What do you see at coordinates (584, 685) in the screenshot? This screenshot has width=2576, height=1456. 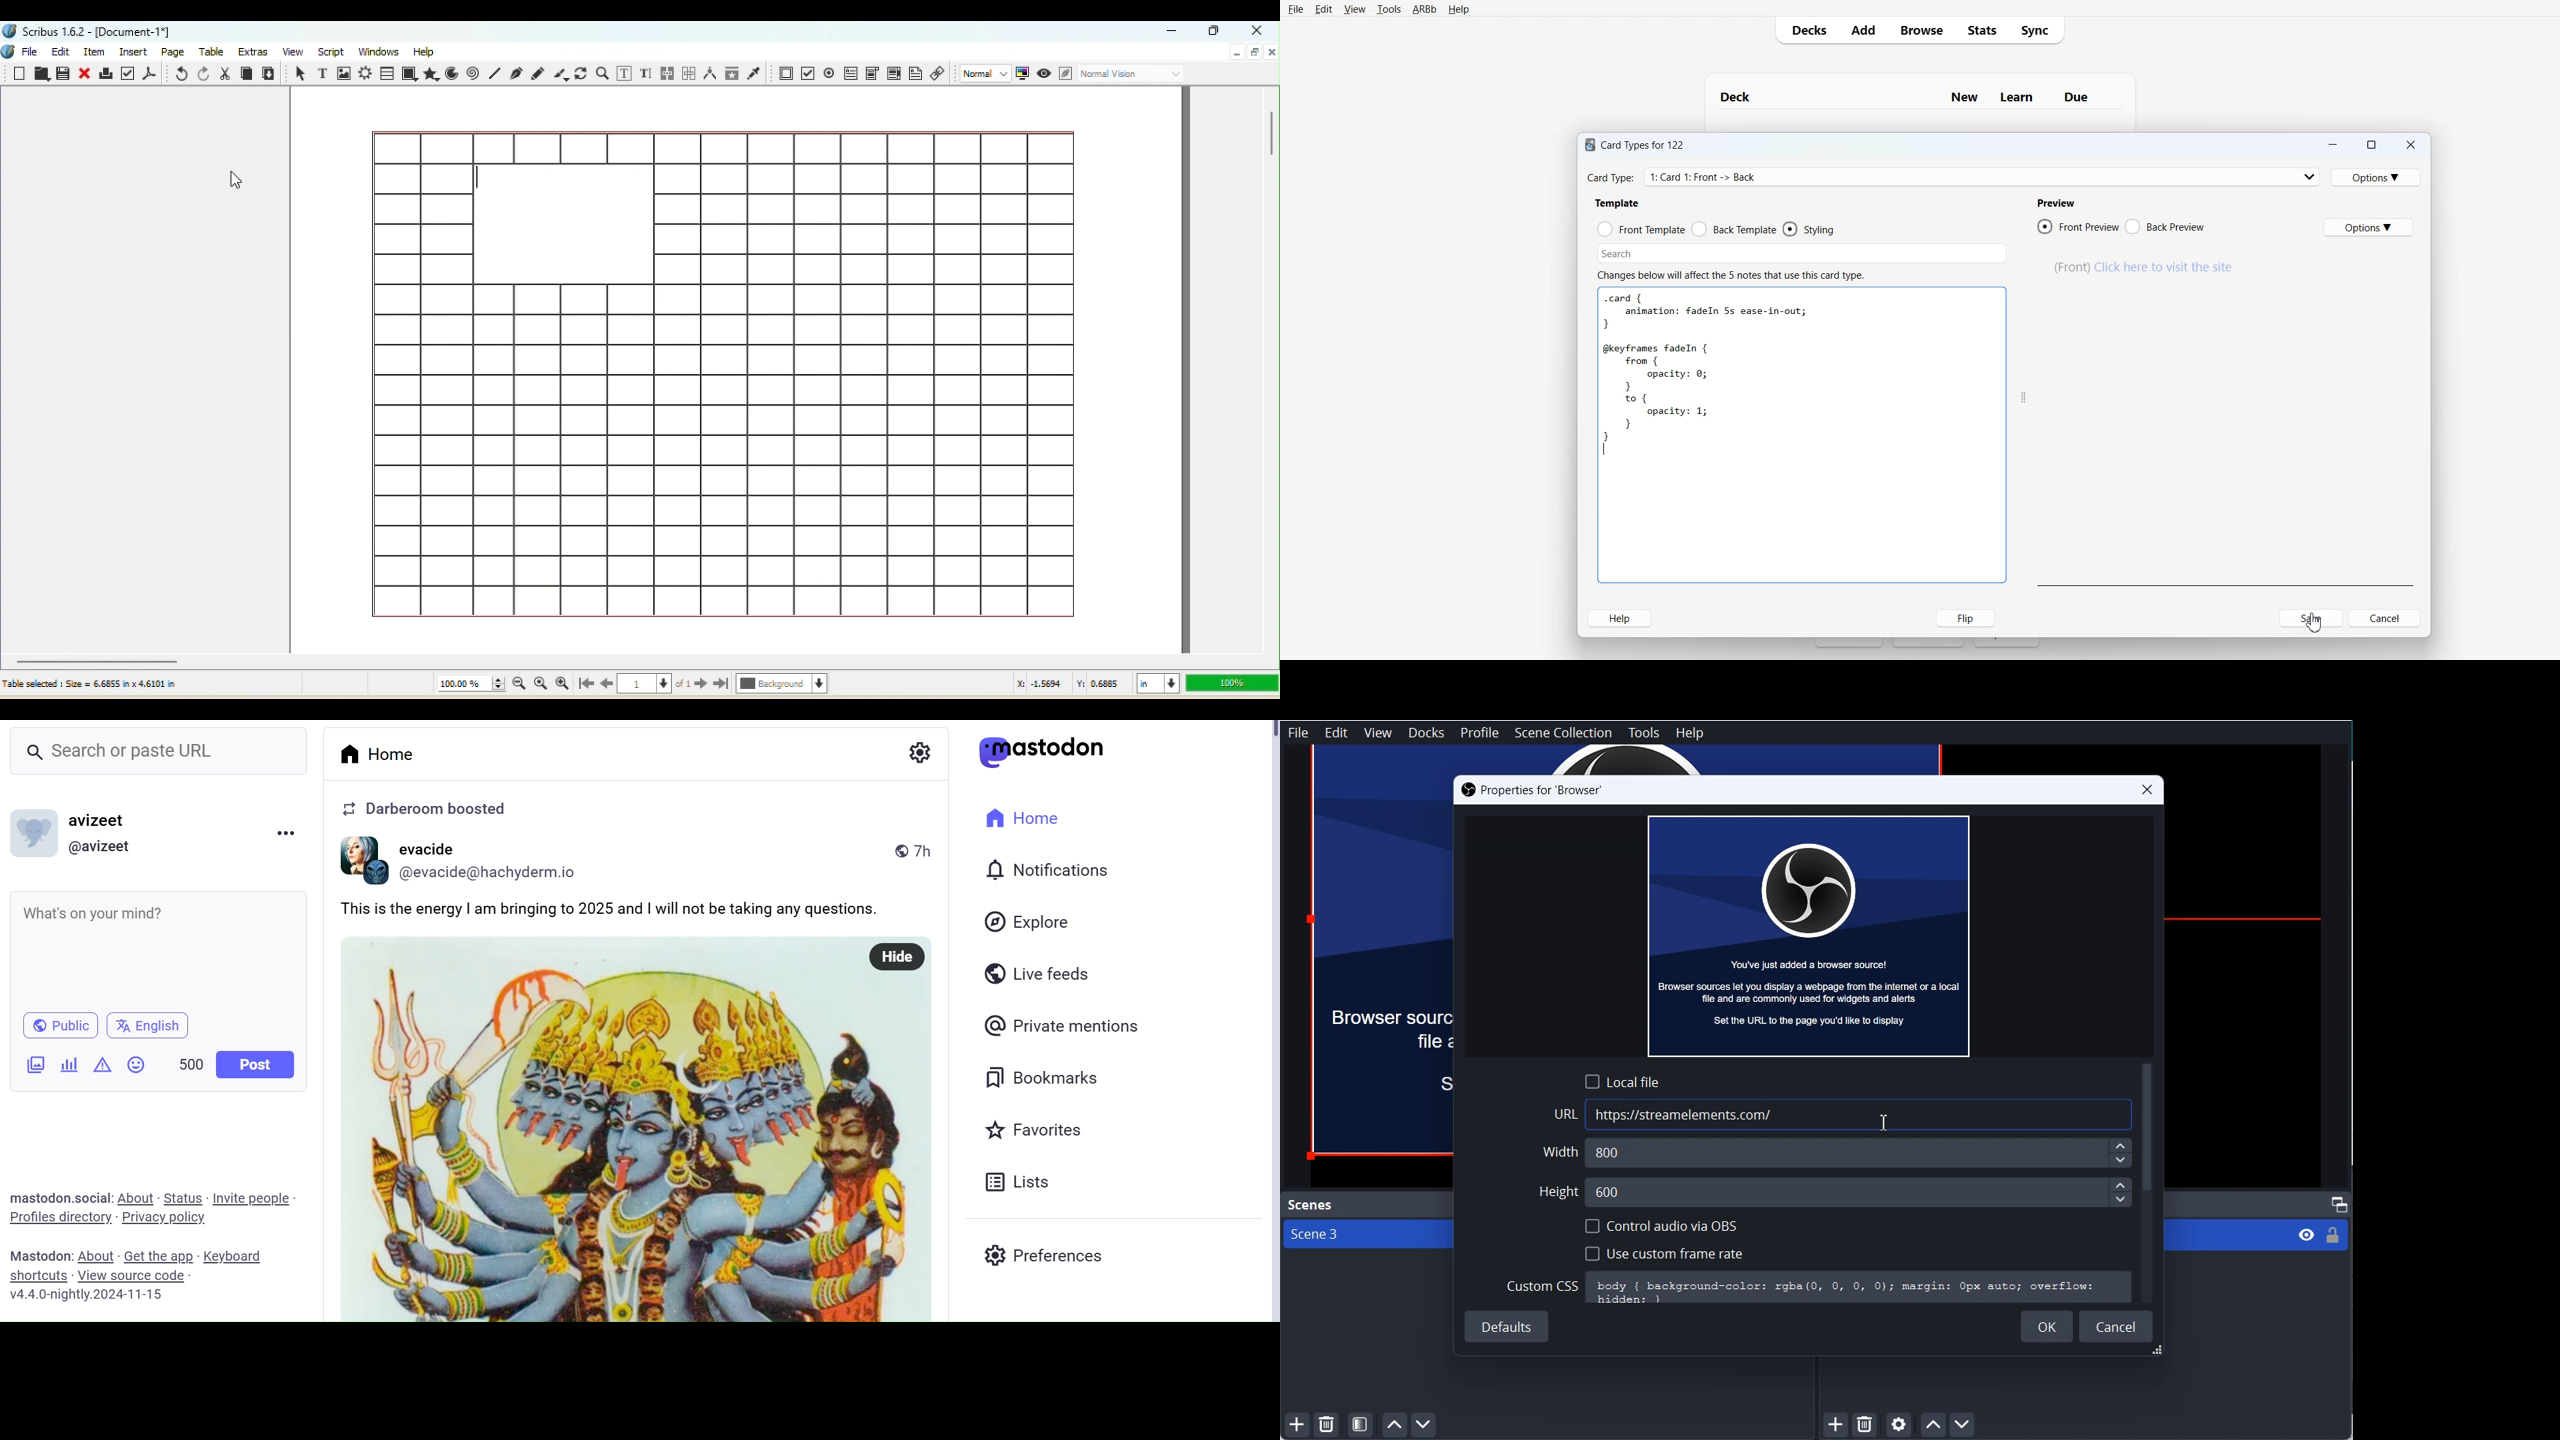 I see `Go to the first page` at bounding box center [584, 685].